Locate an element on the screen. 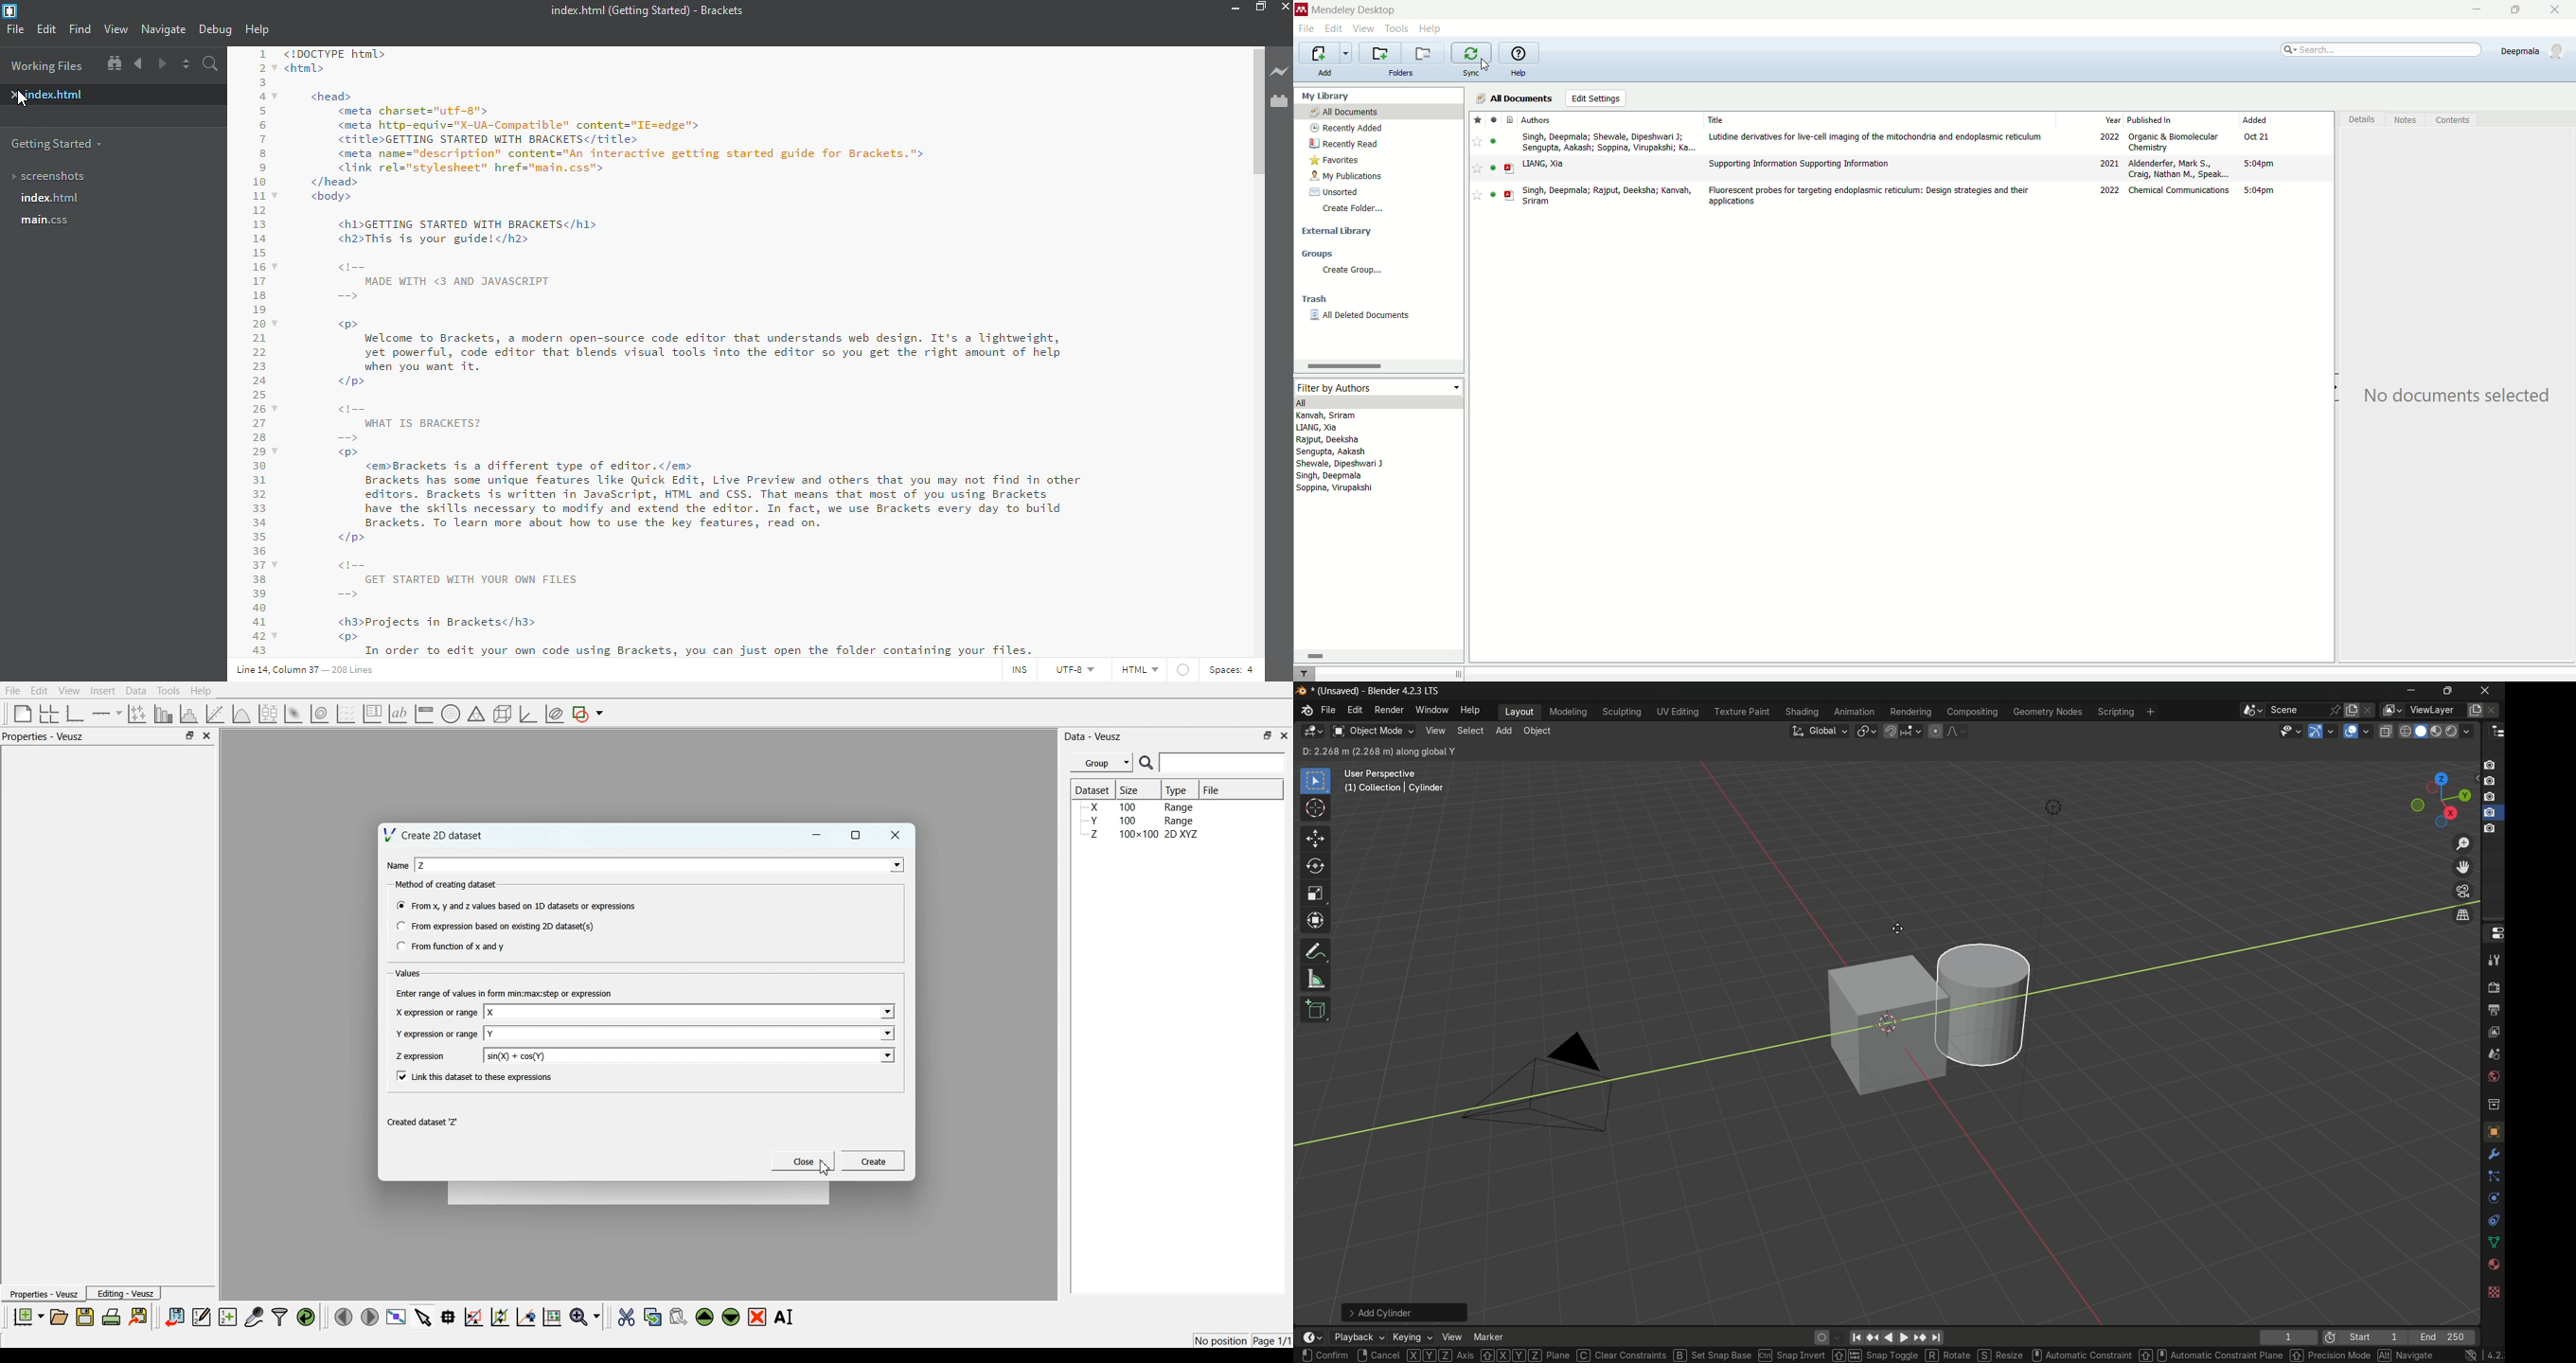 Image resolution: width=2576 pixels, height=1372 pixels. show in file tree is located at coordinates (115, 63).